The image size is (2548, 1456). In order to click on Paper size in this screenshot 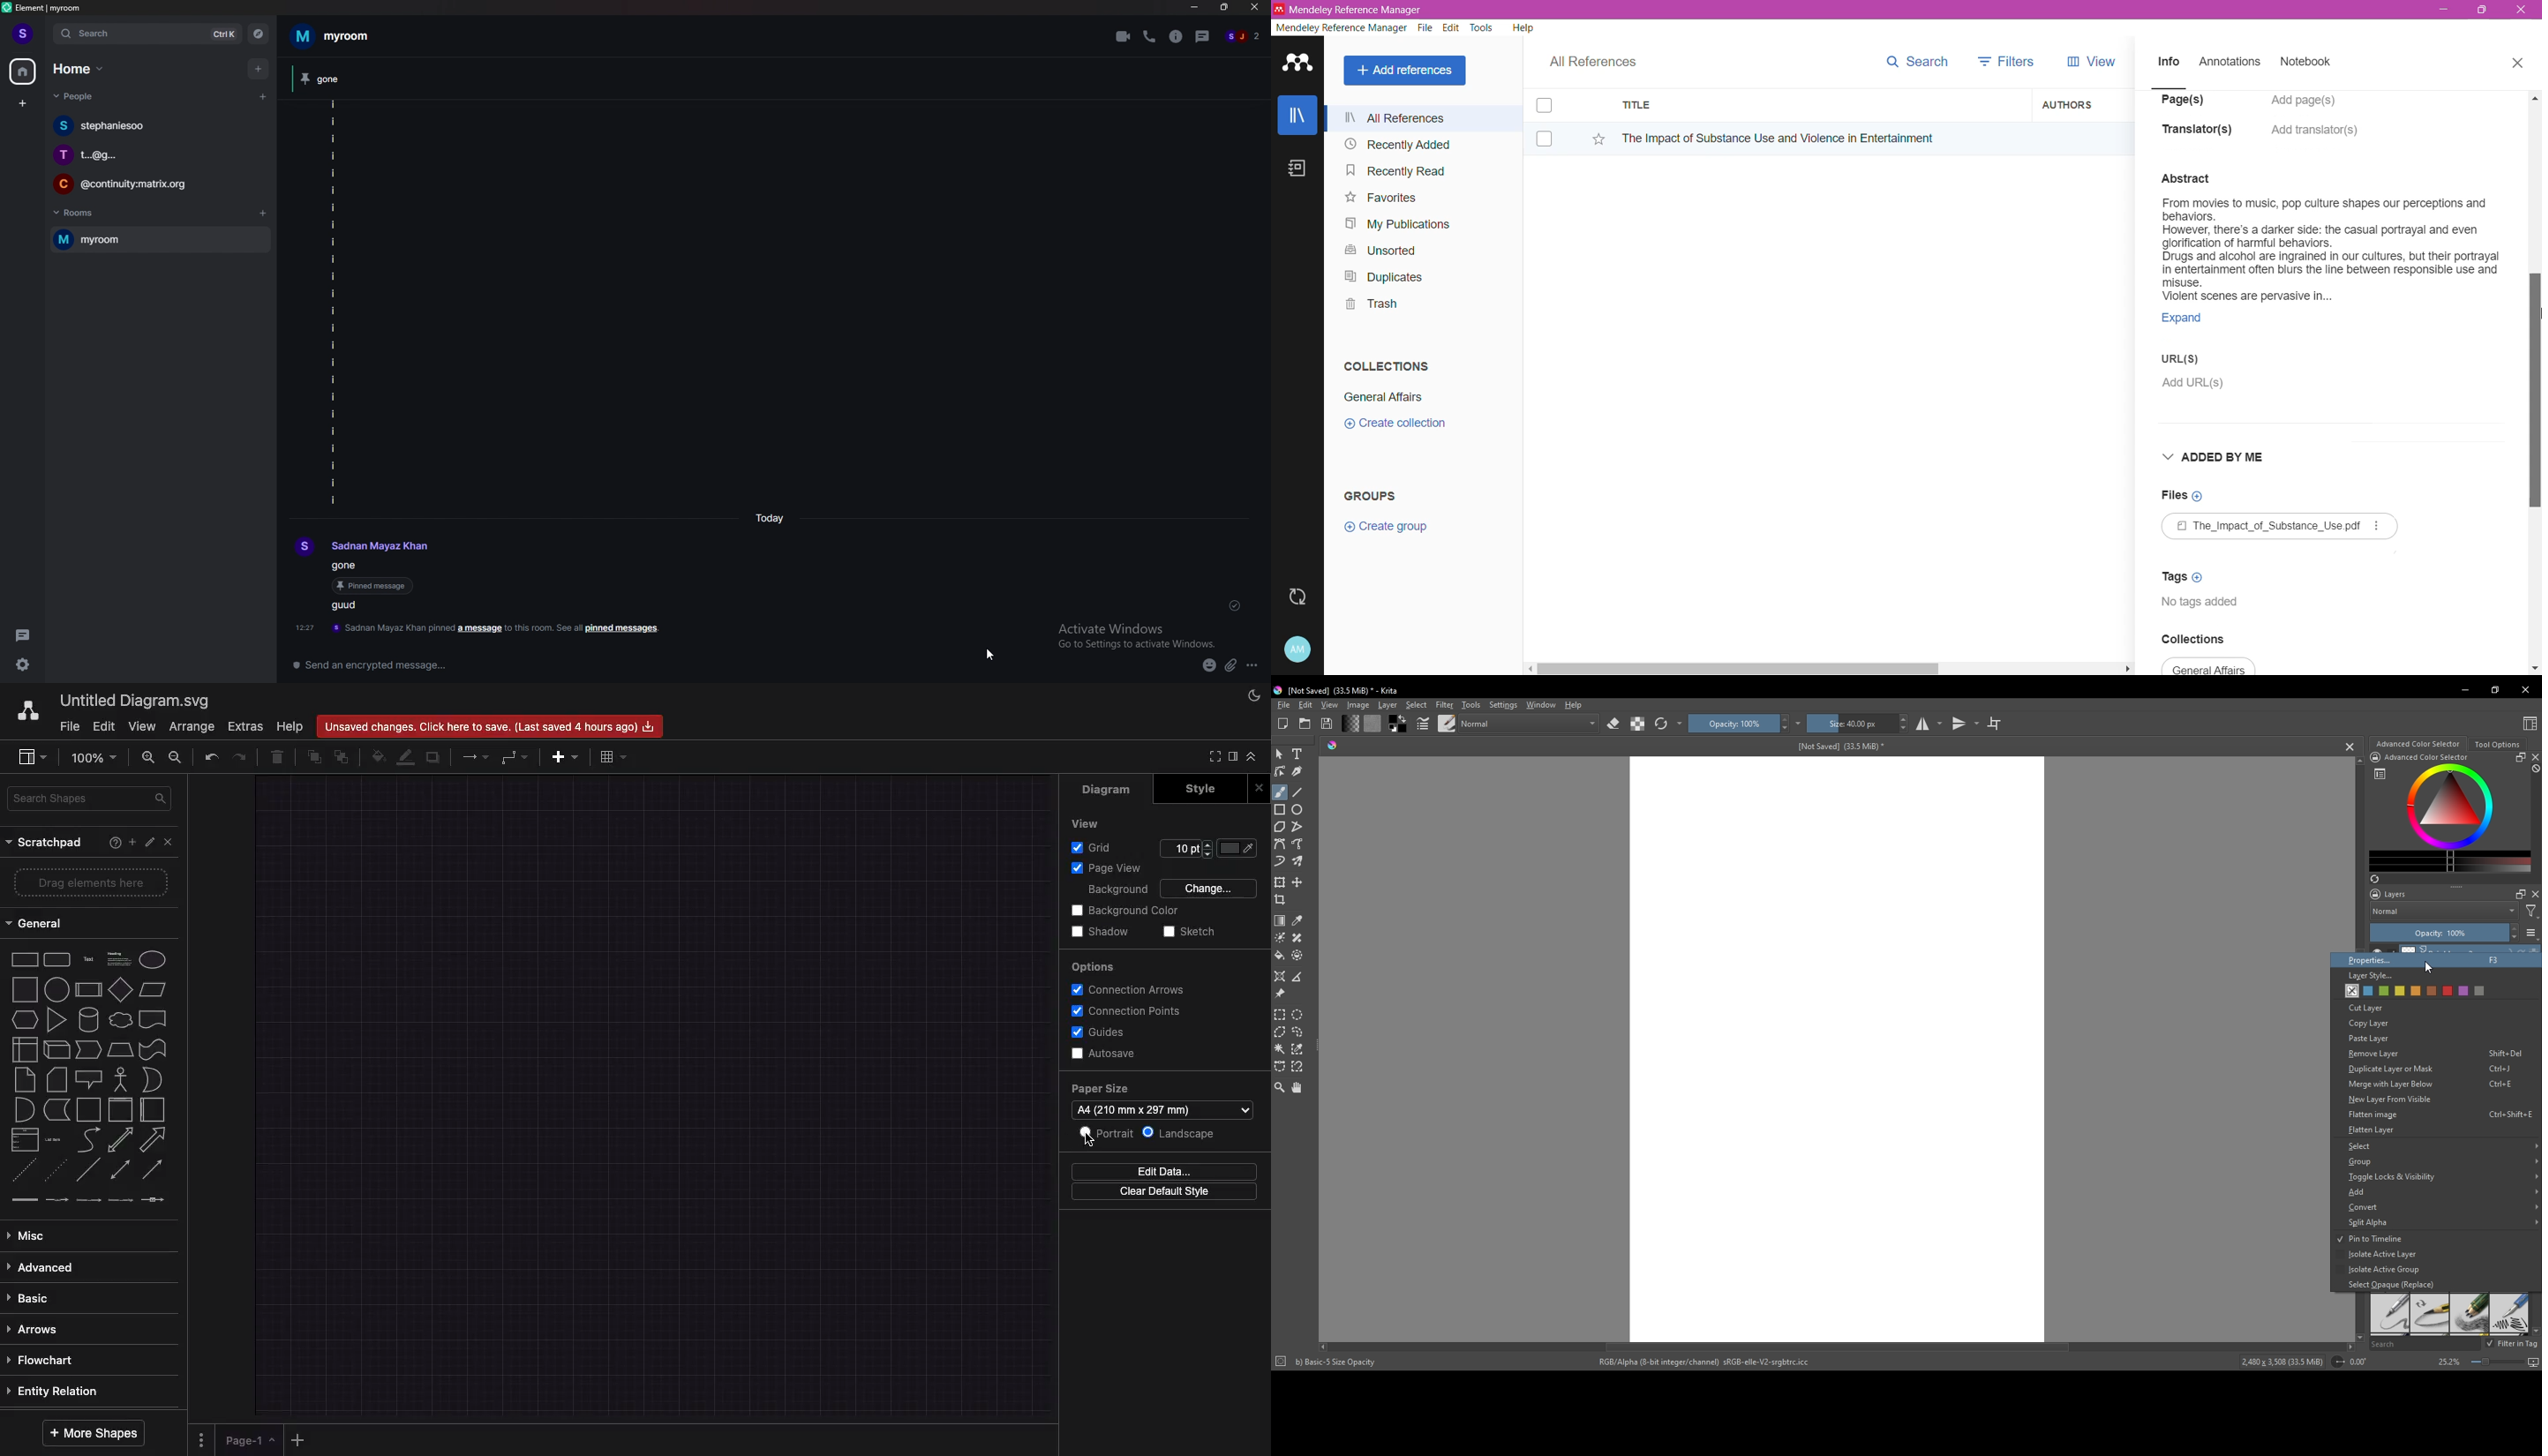, I will do `click(1162, 1097)`.